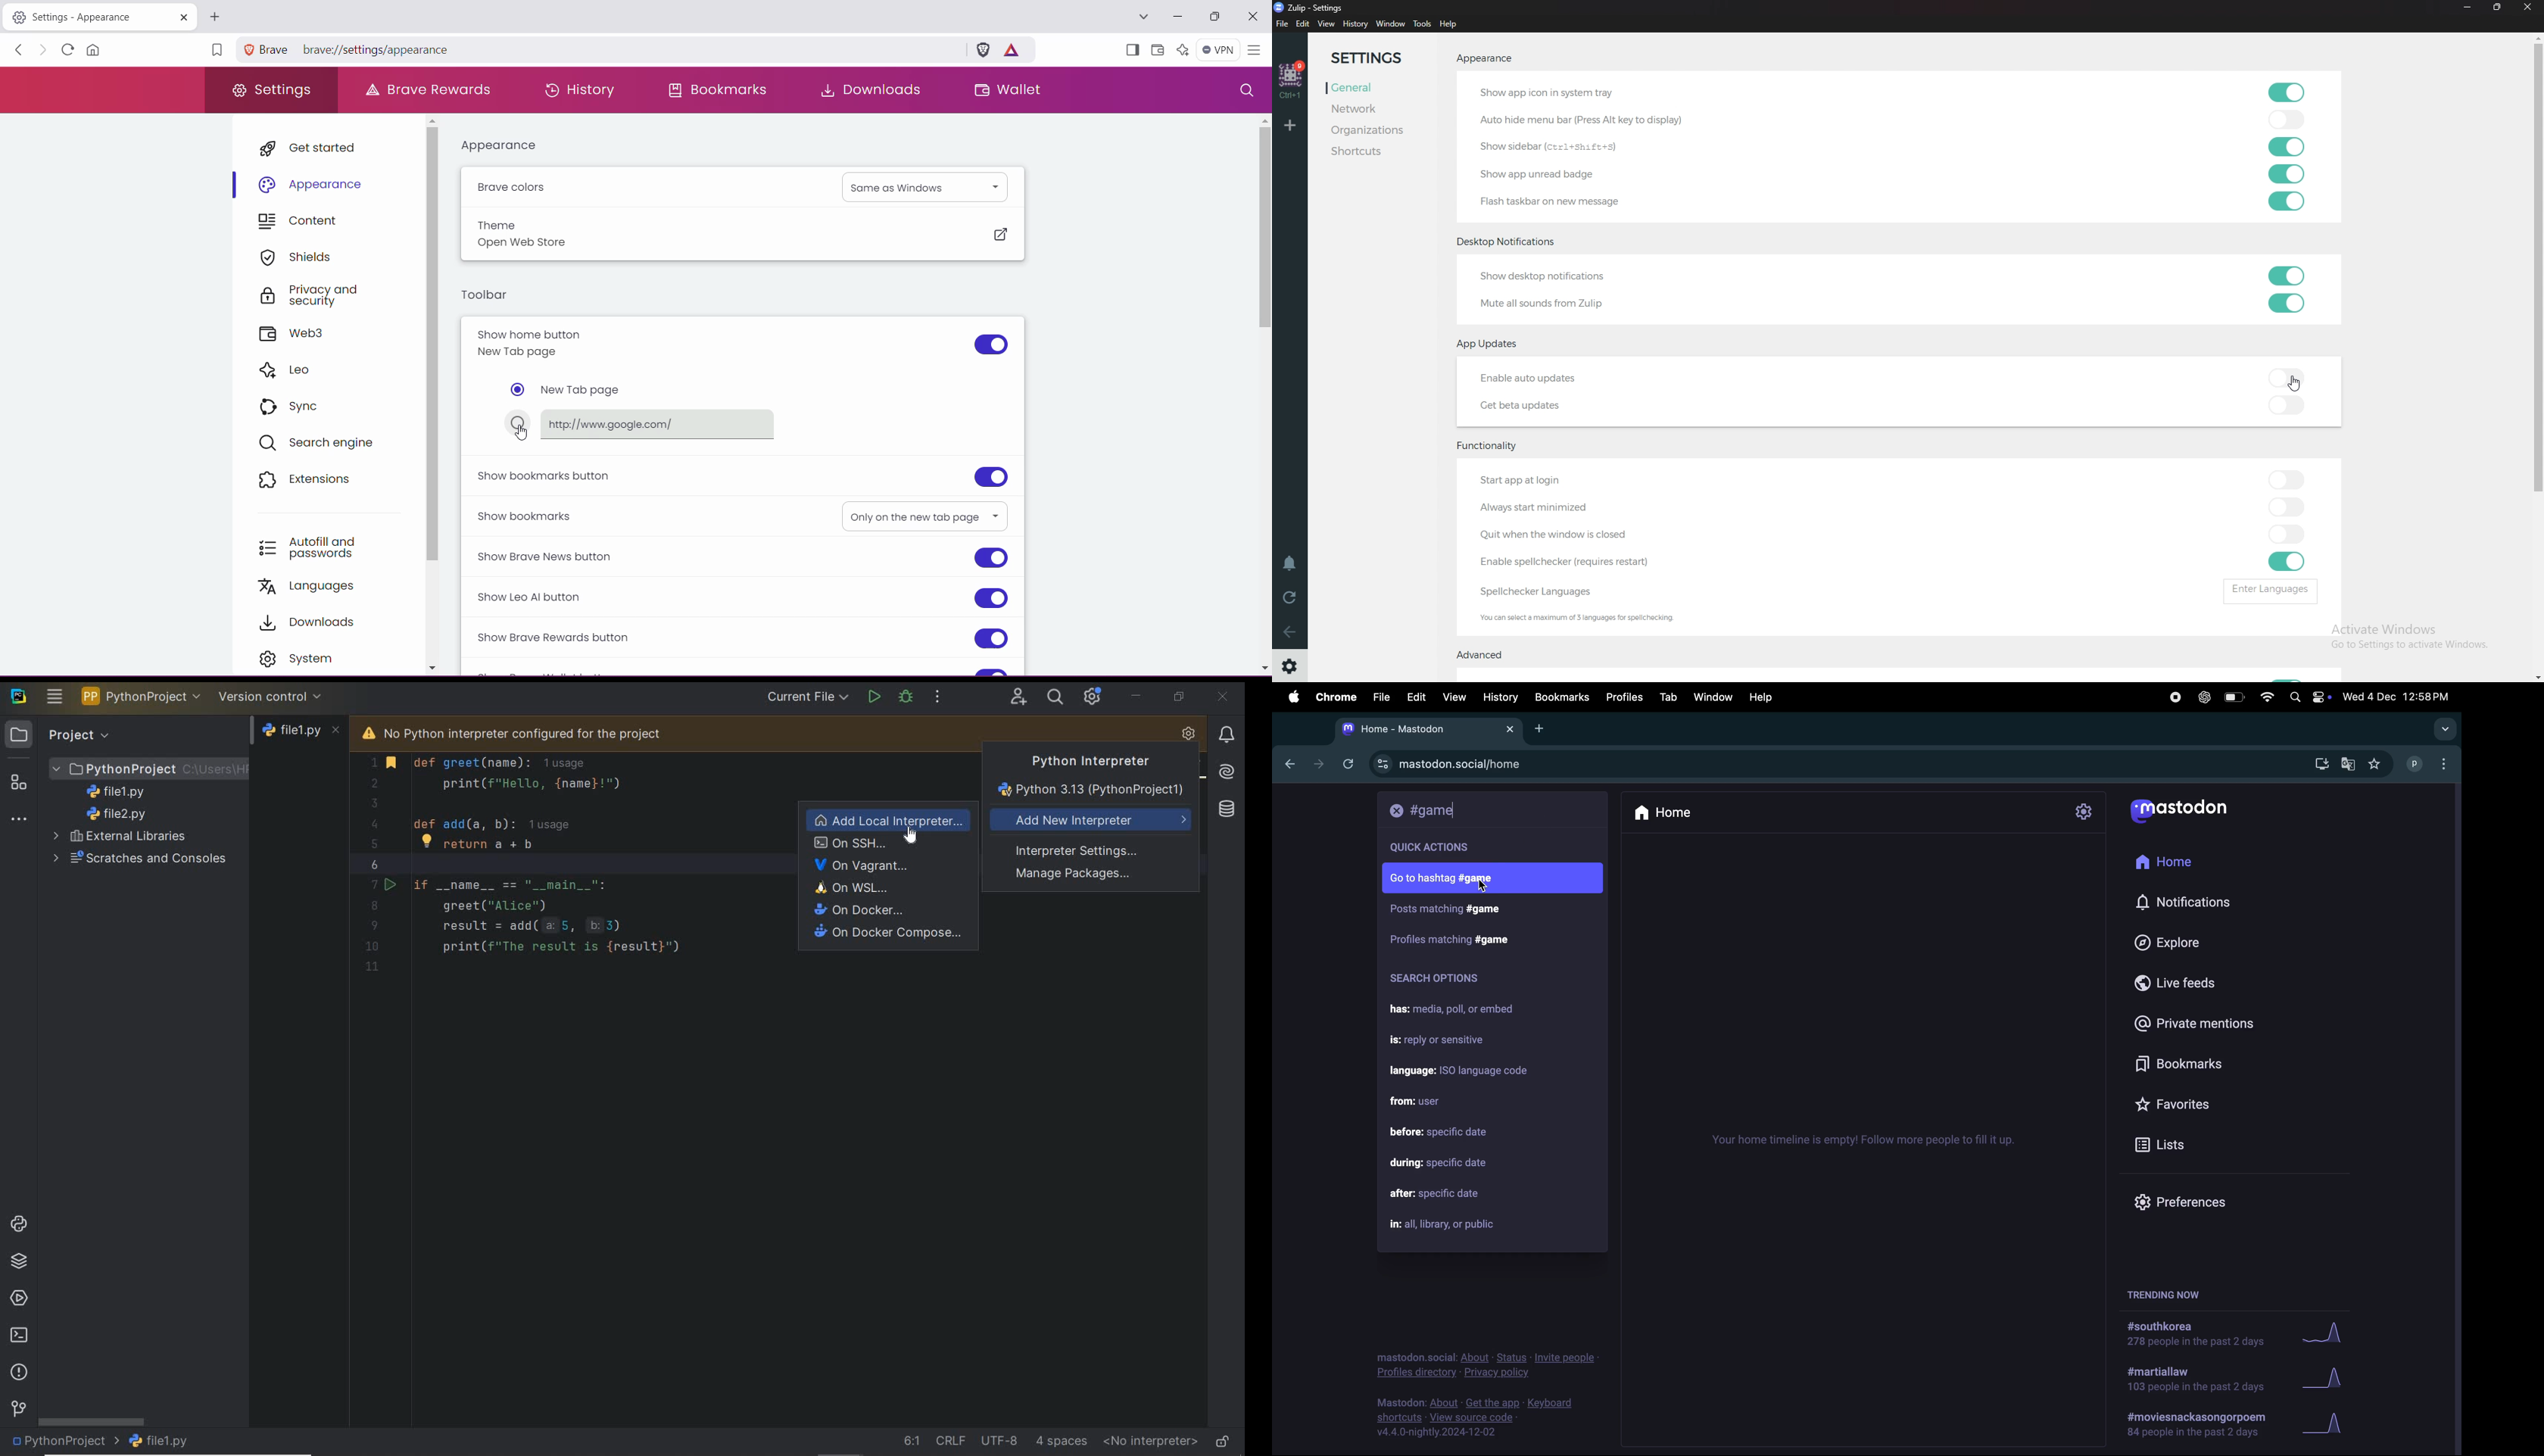 This screenshot has height=1456, width=2548. I want to click on Project, so click(150, 767).